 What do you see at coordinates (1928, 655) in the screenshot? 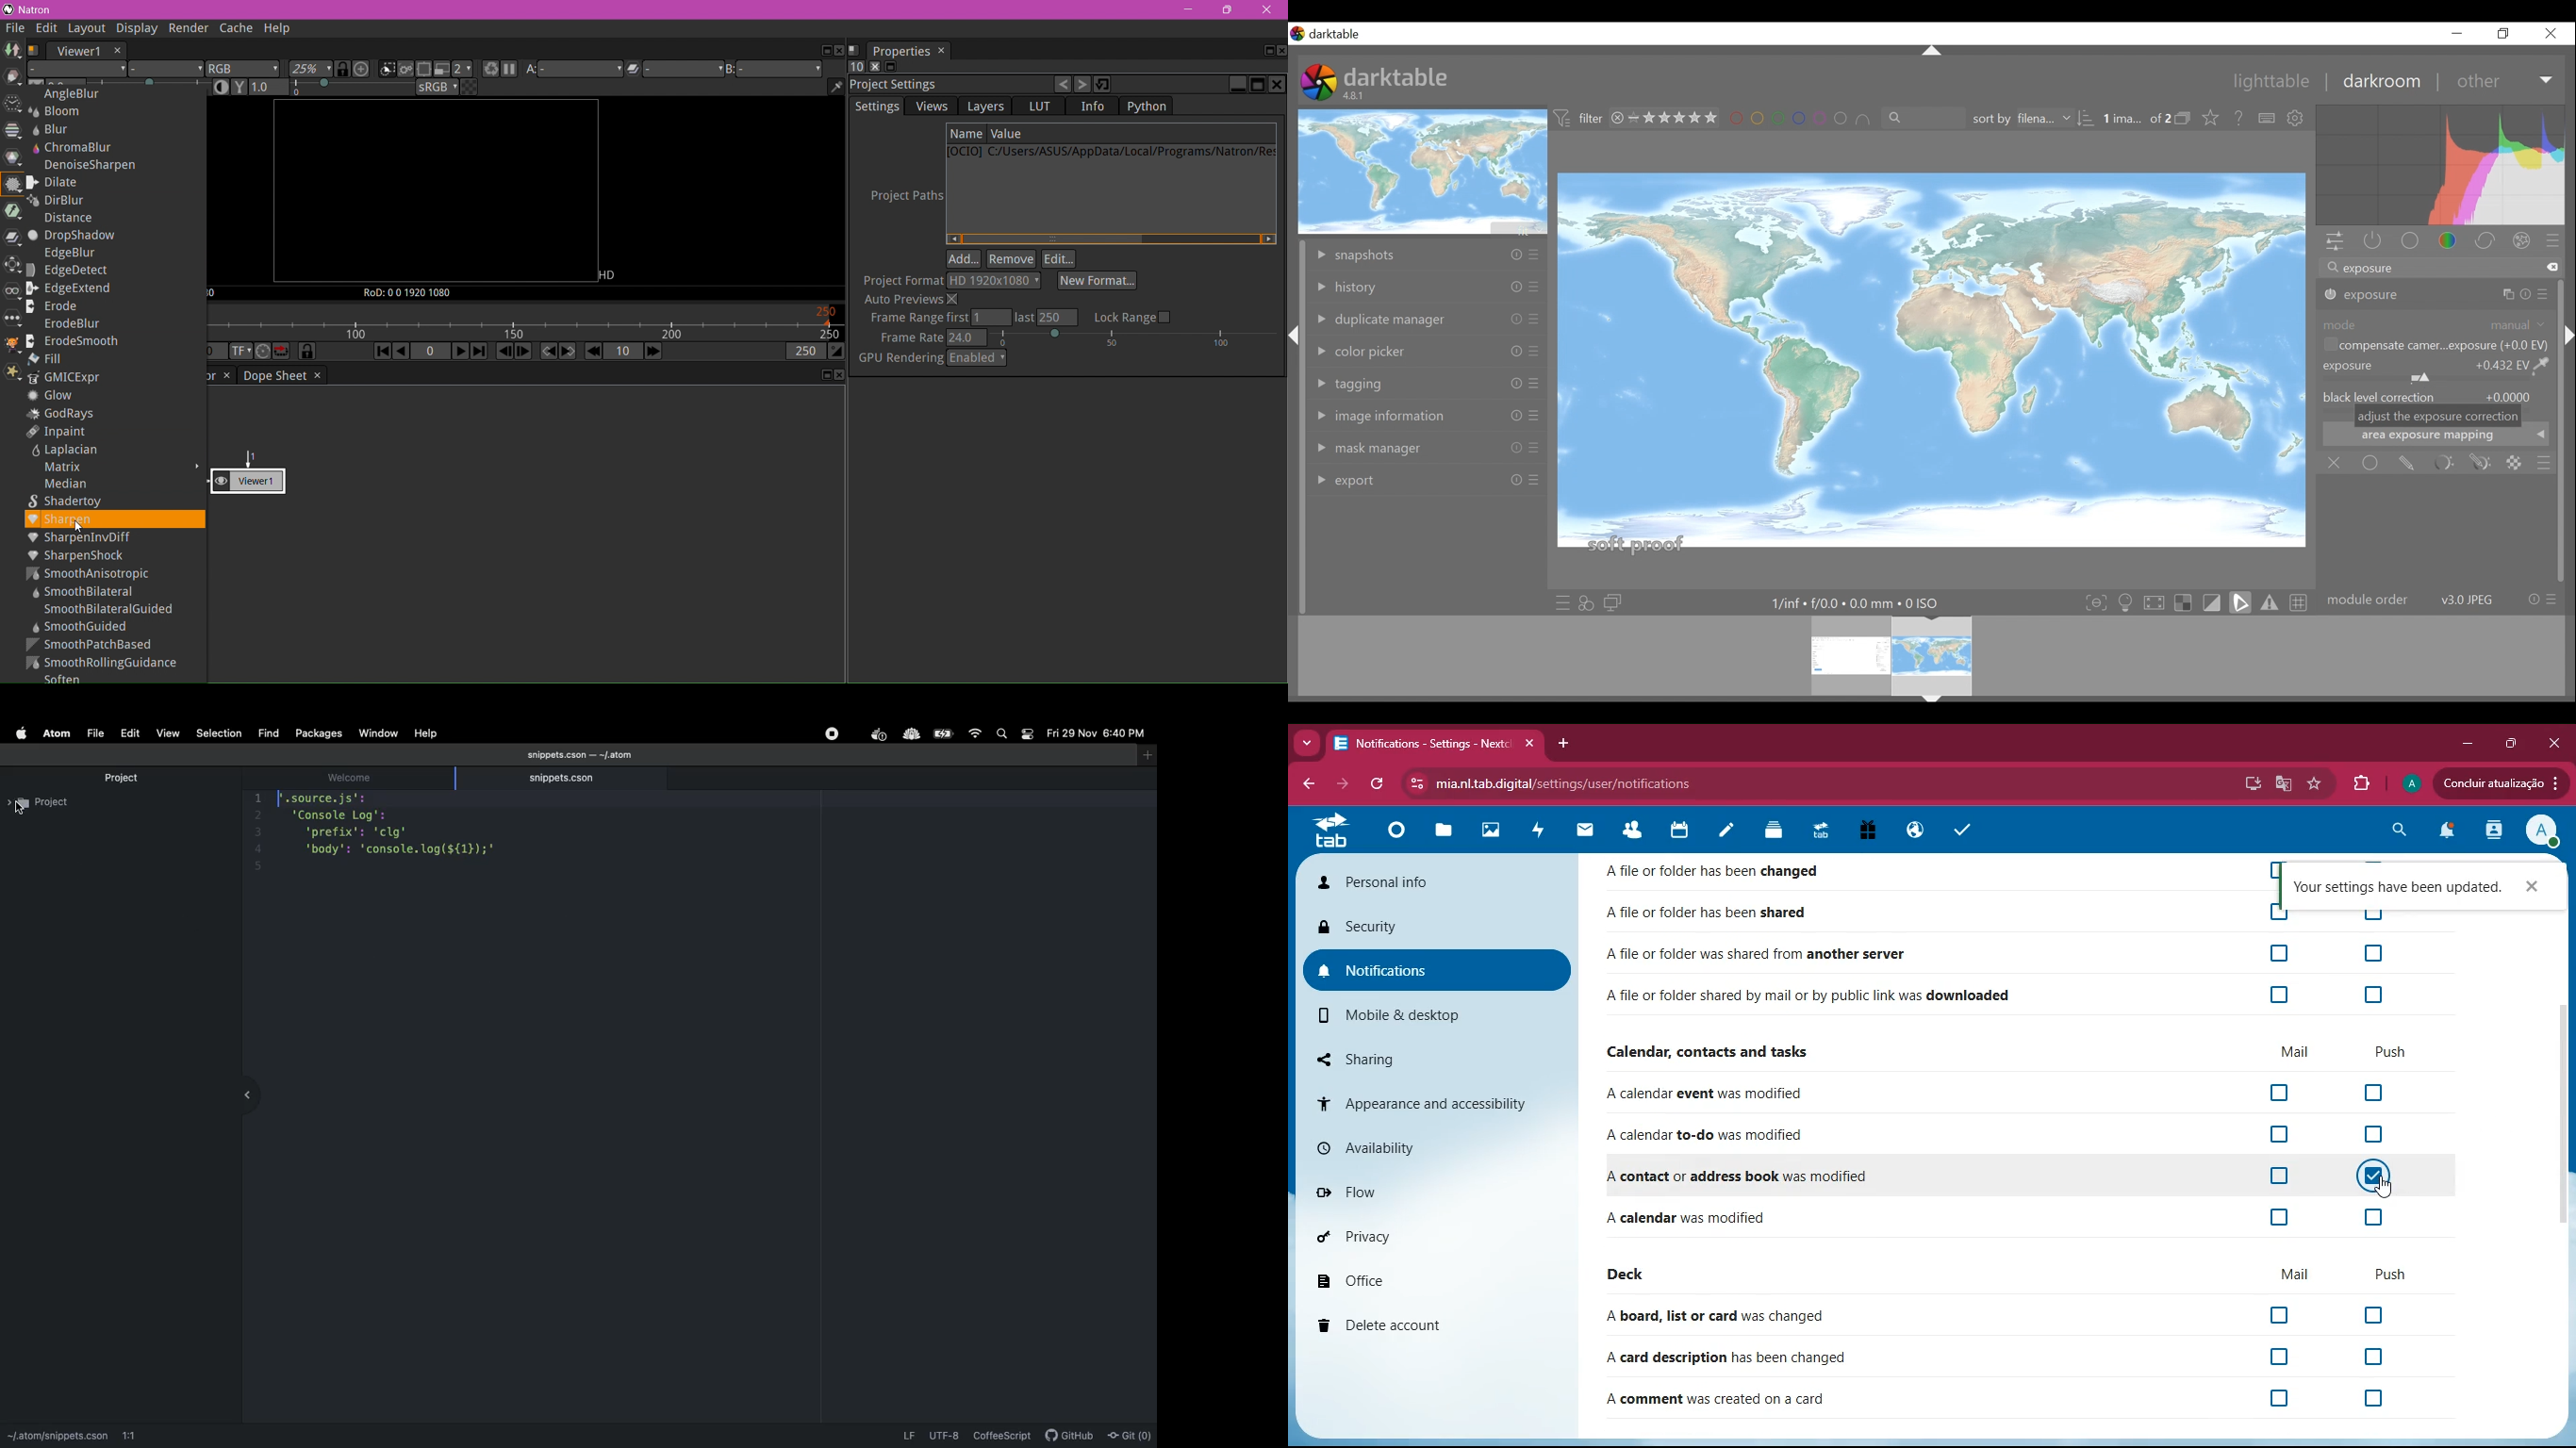
I see `filmstrip` at bounding box center [1928, 655].